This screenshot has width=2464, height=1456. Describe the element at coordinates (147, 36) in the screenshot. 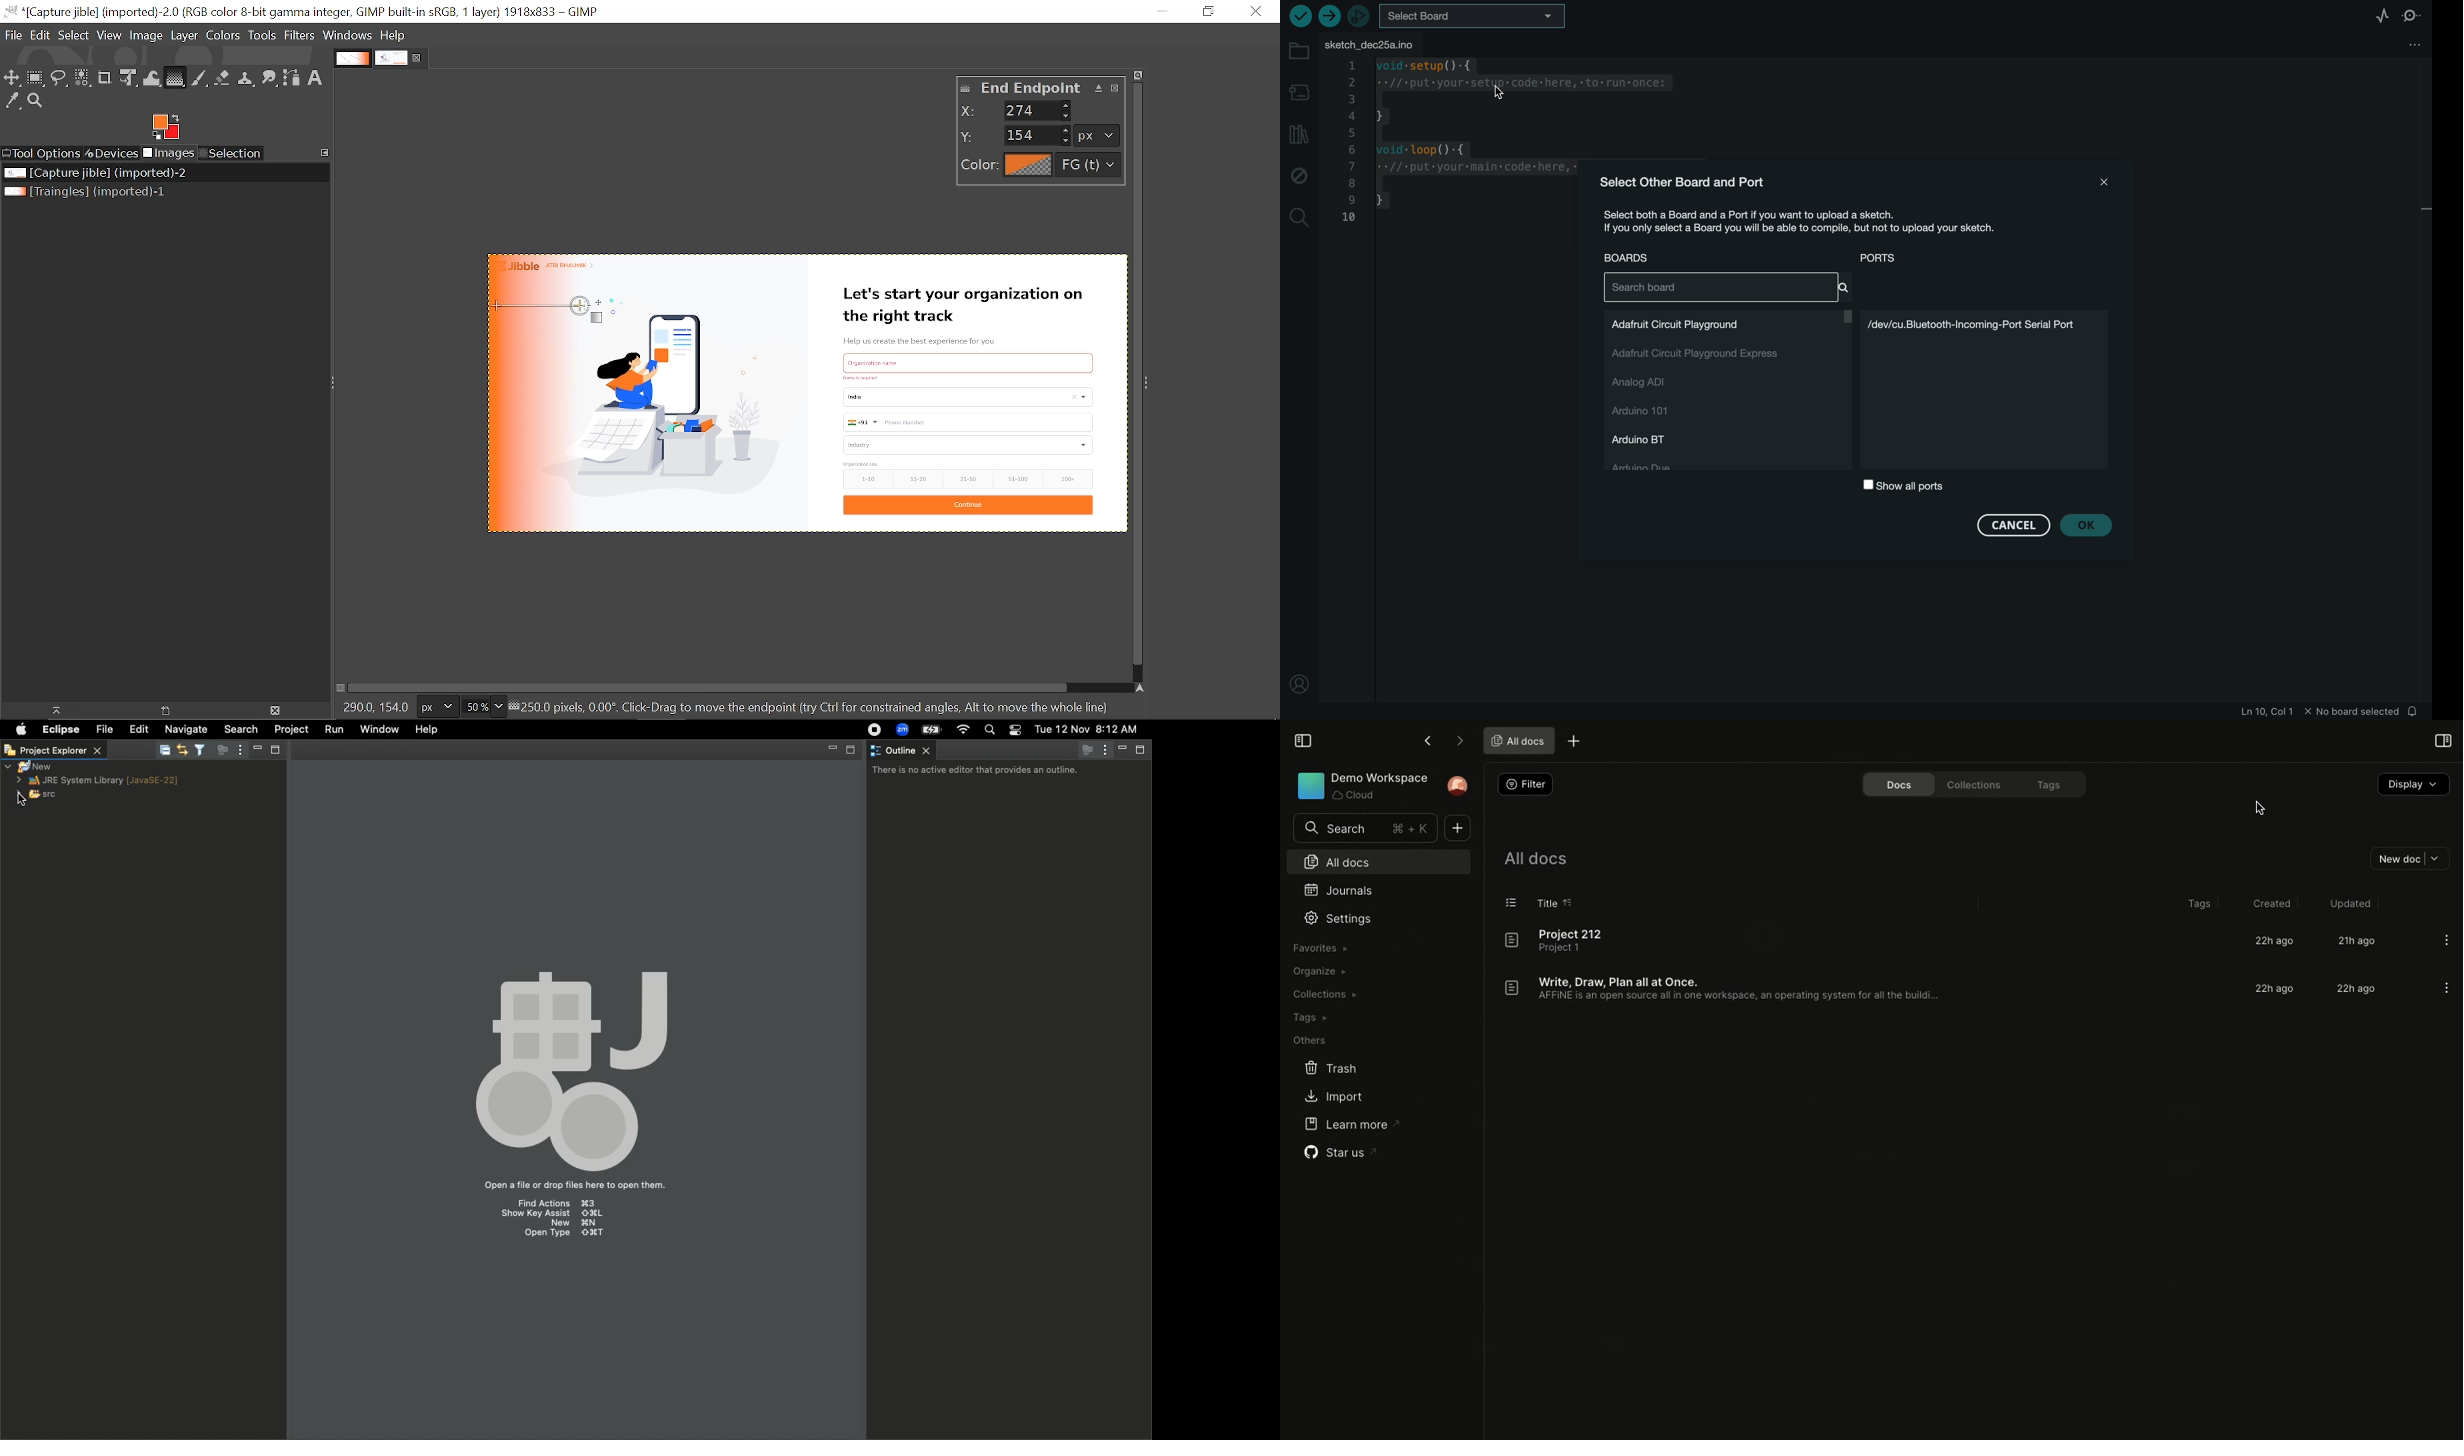

I see `Image` at that location.